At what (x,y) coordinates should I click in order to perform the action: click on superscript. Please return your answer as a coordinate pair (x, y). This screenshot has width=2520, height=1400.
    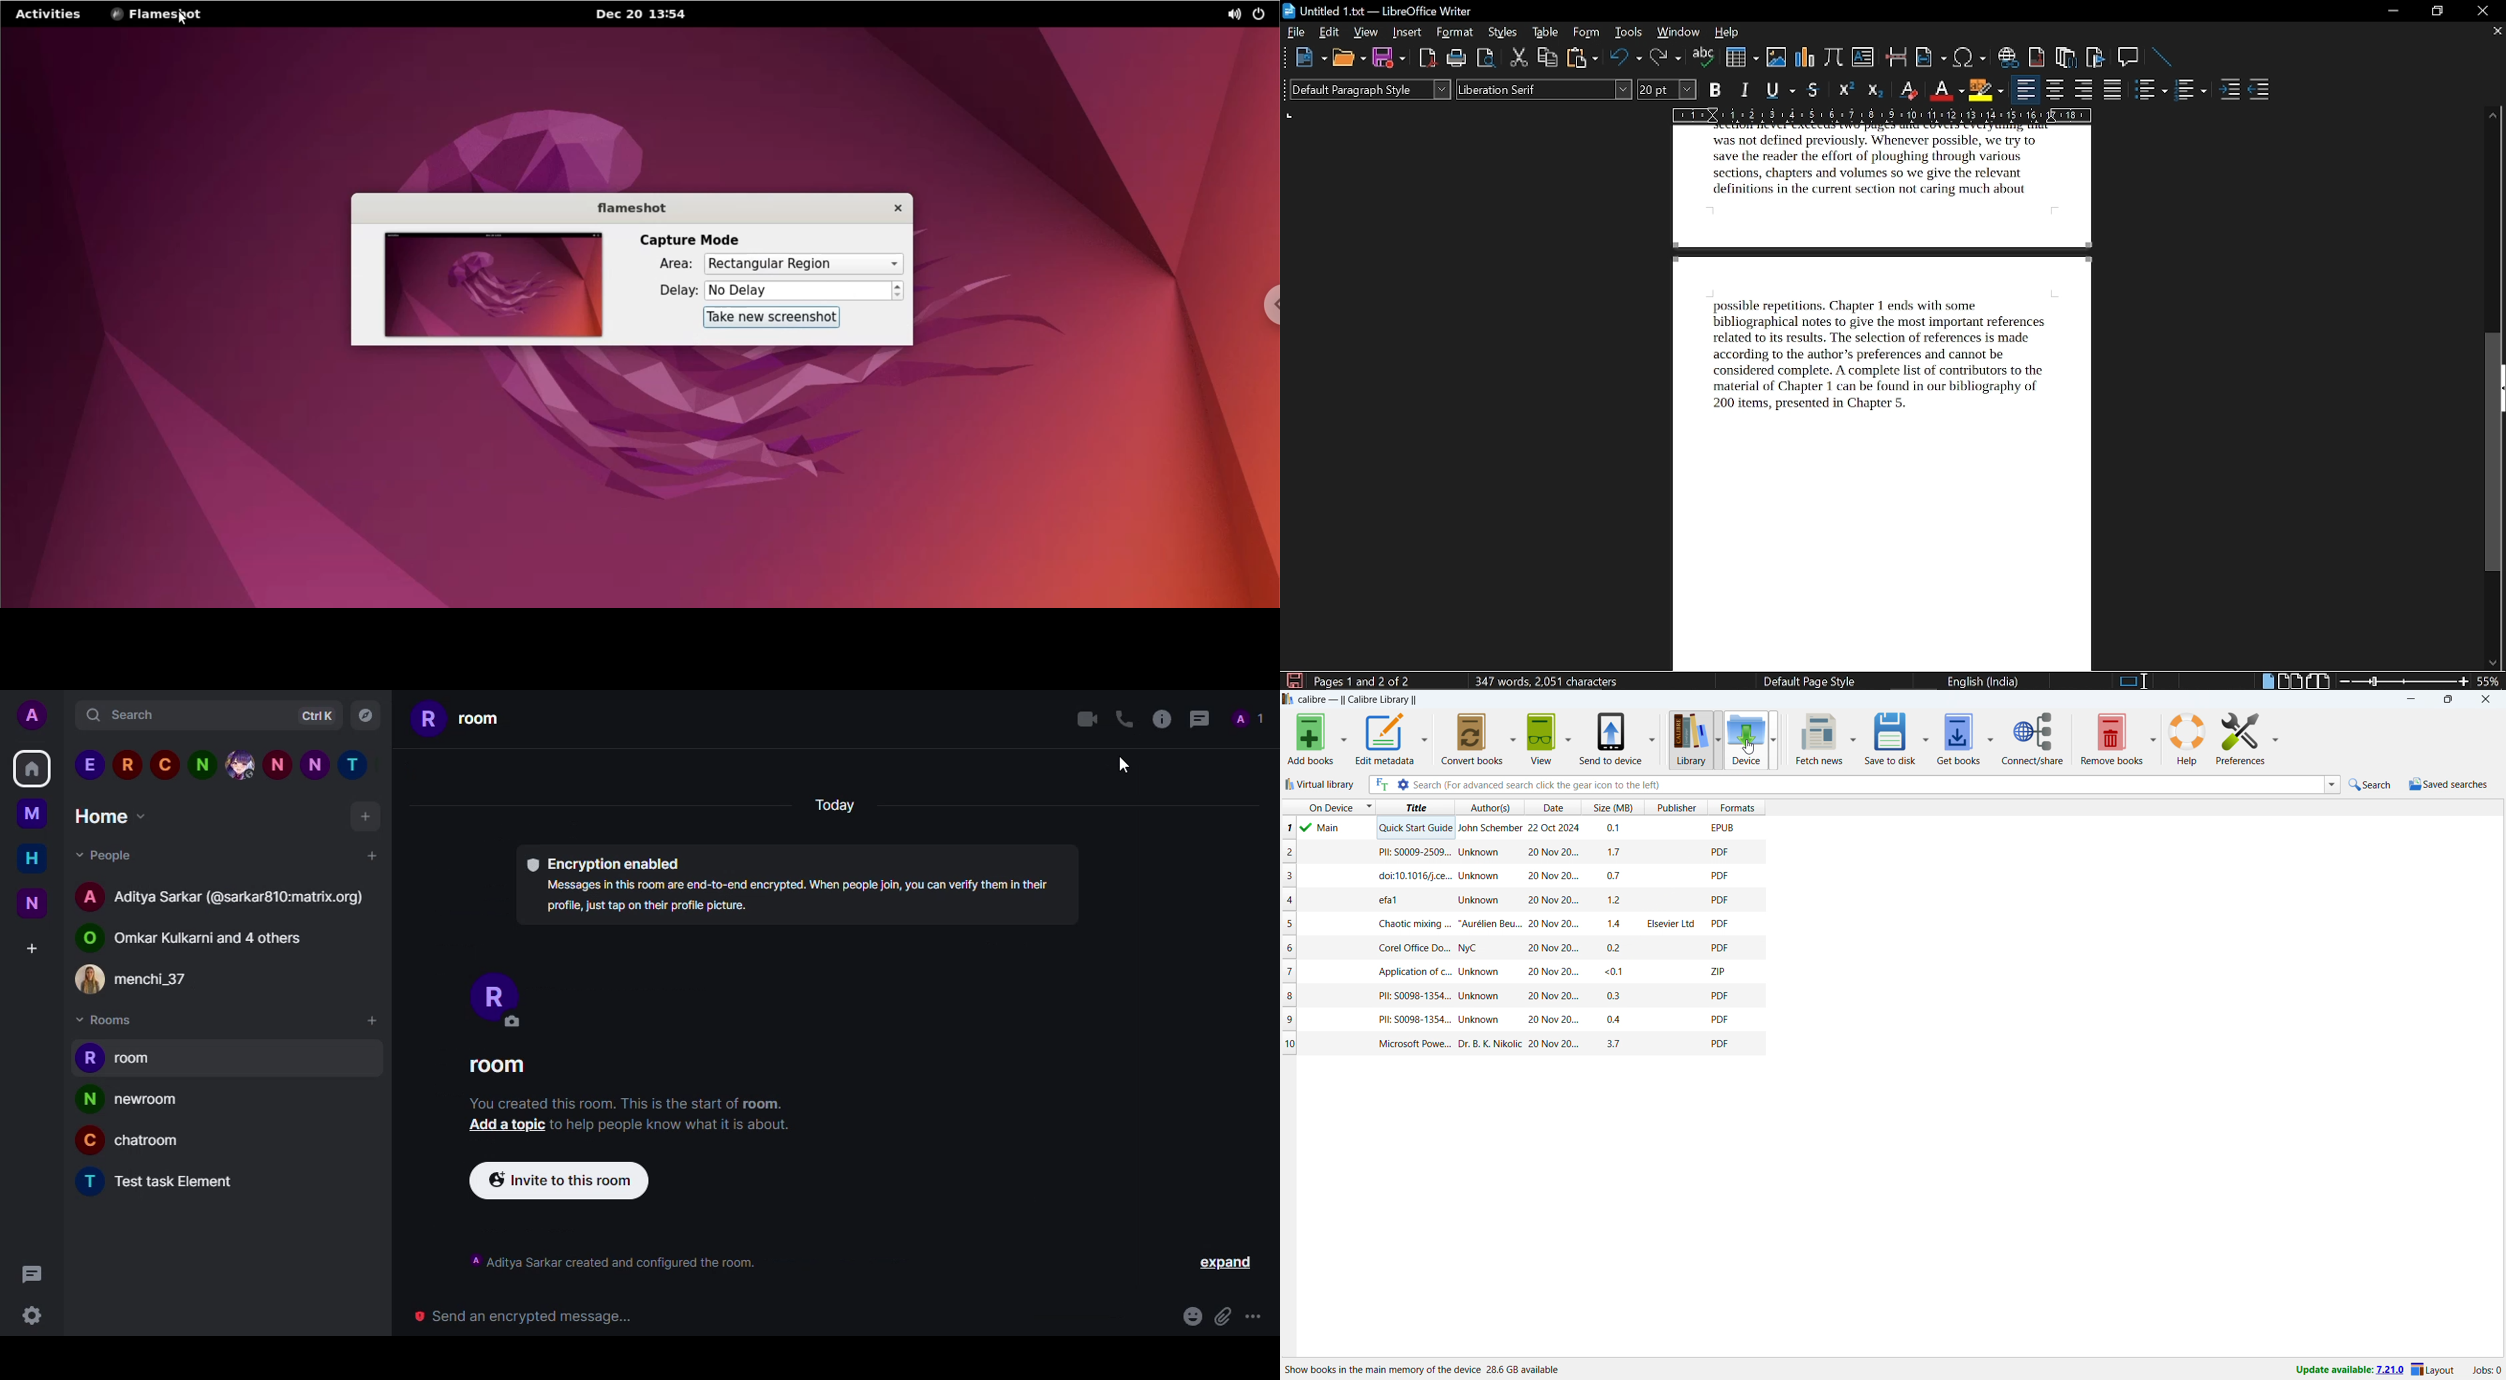
    Looking at the image, I should click on (1845, 91).